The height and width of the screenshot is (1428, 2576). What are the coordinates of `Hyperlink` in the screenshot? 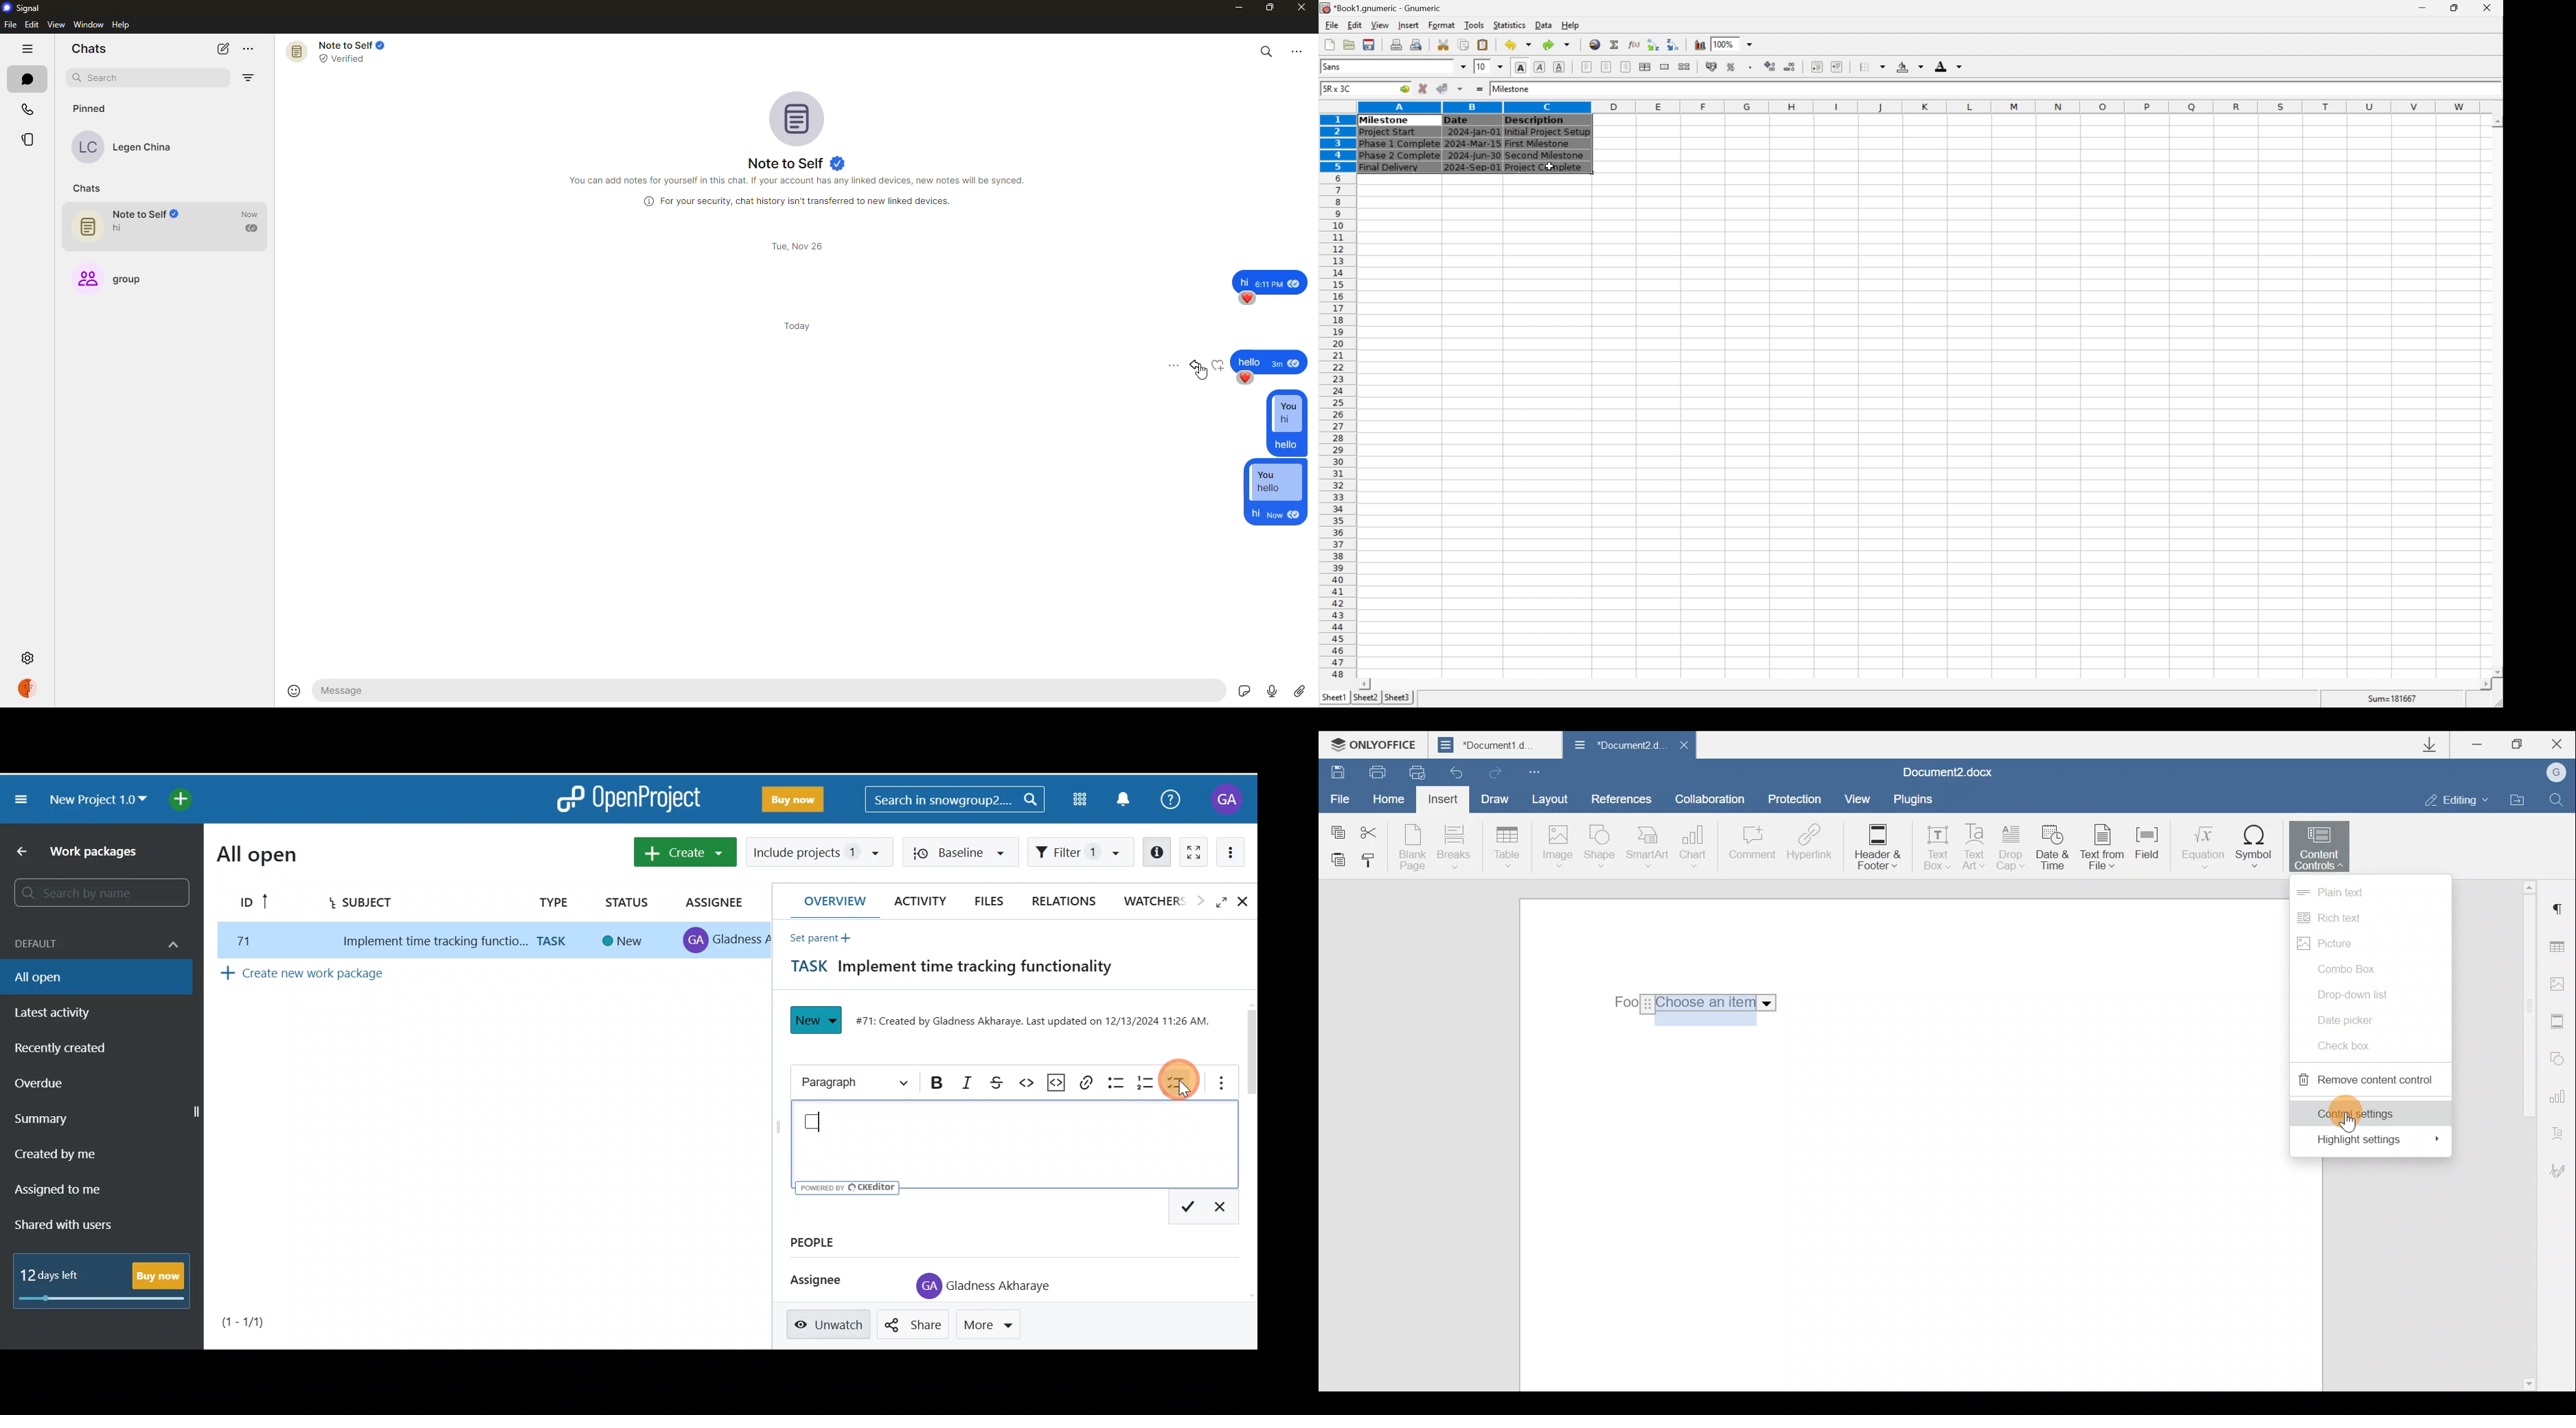 It's located at (1807, 844).